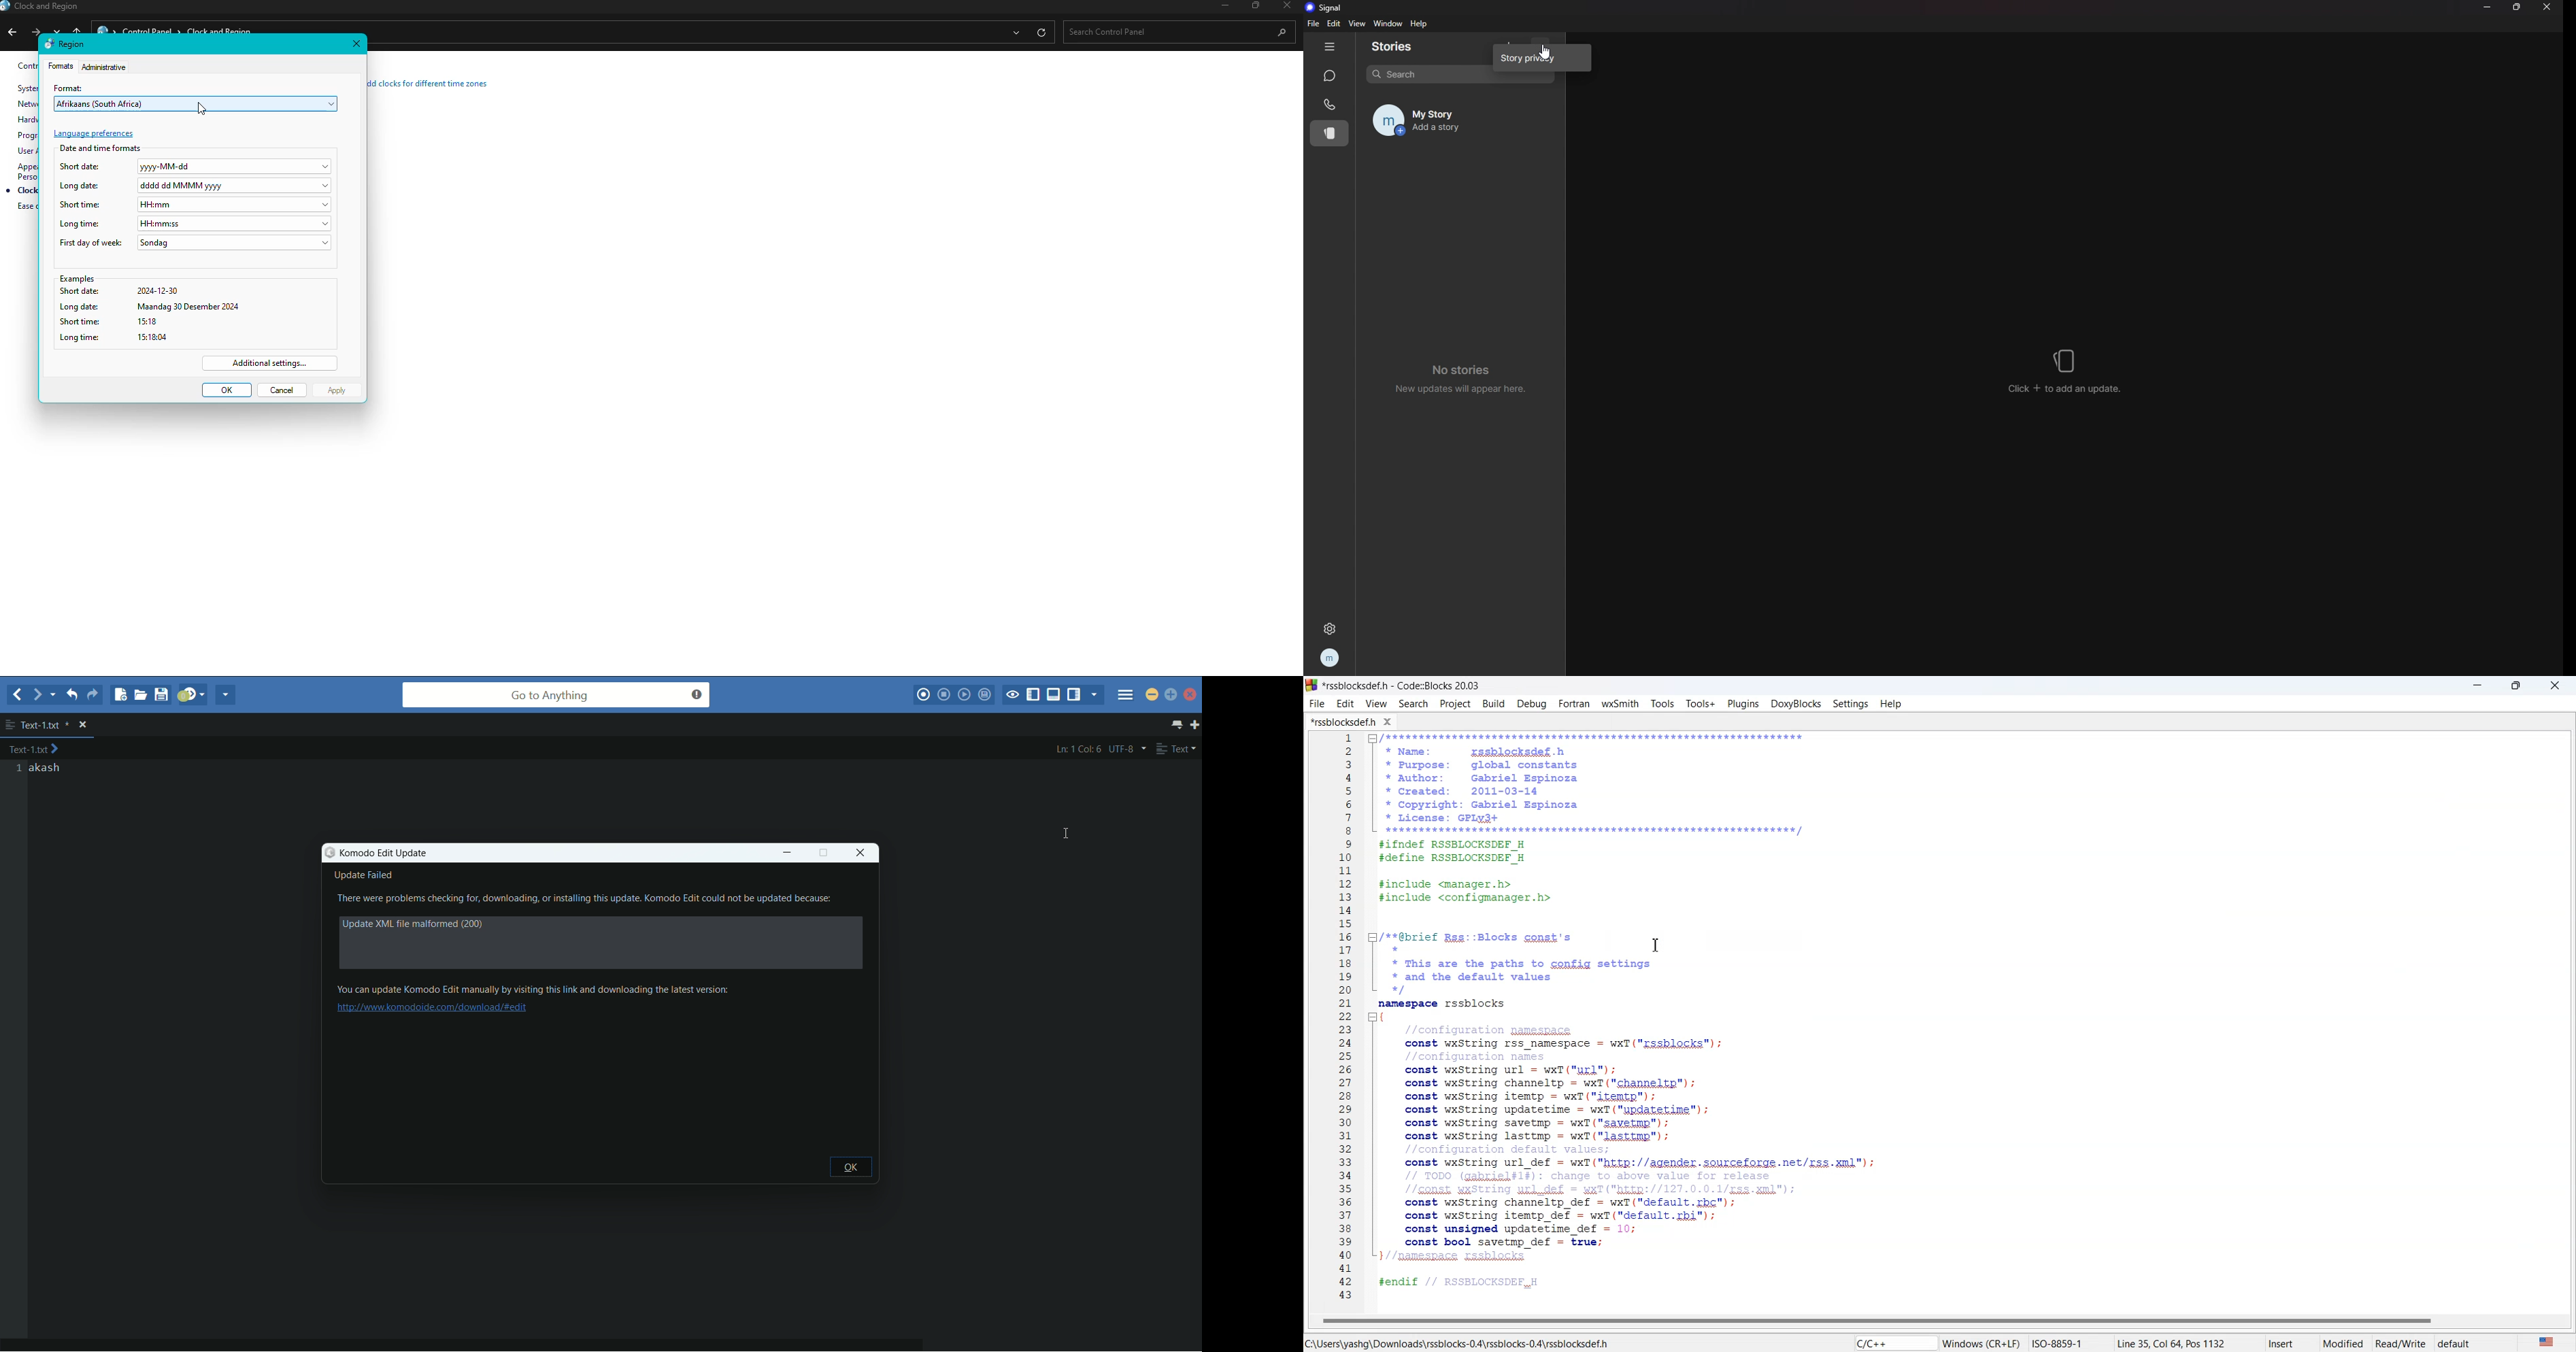 The height and width of the screenshot is (1372, 2576). Describe the element at coordinates (283, 390) in the screenshot. I see `Cancel` at that location.